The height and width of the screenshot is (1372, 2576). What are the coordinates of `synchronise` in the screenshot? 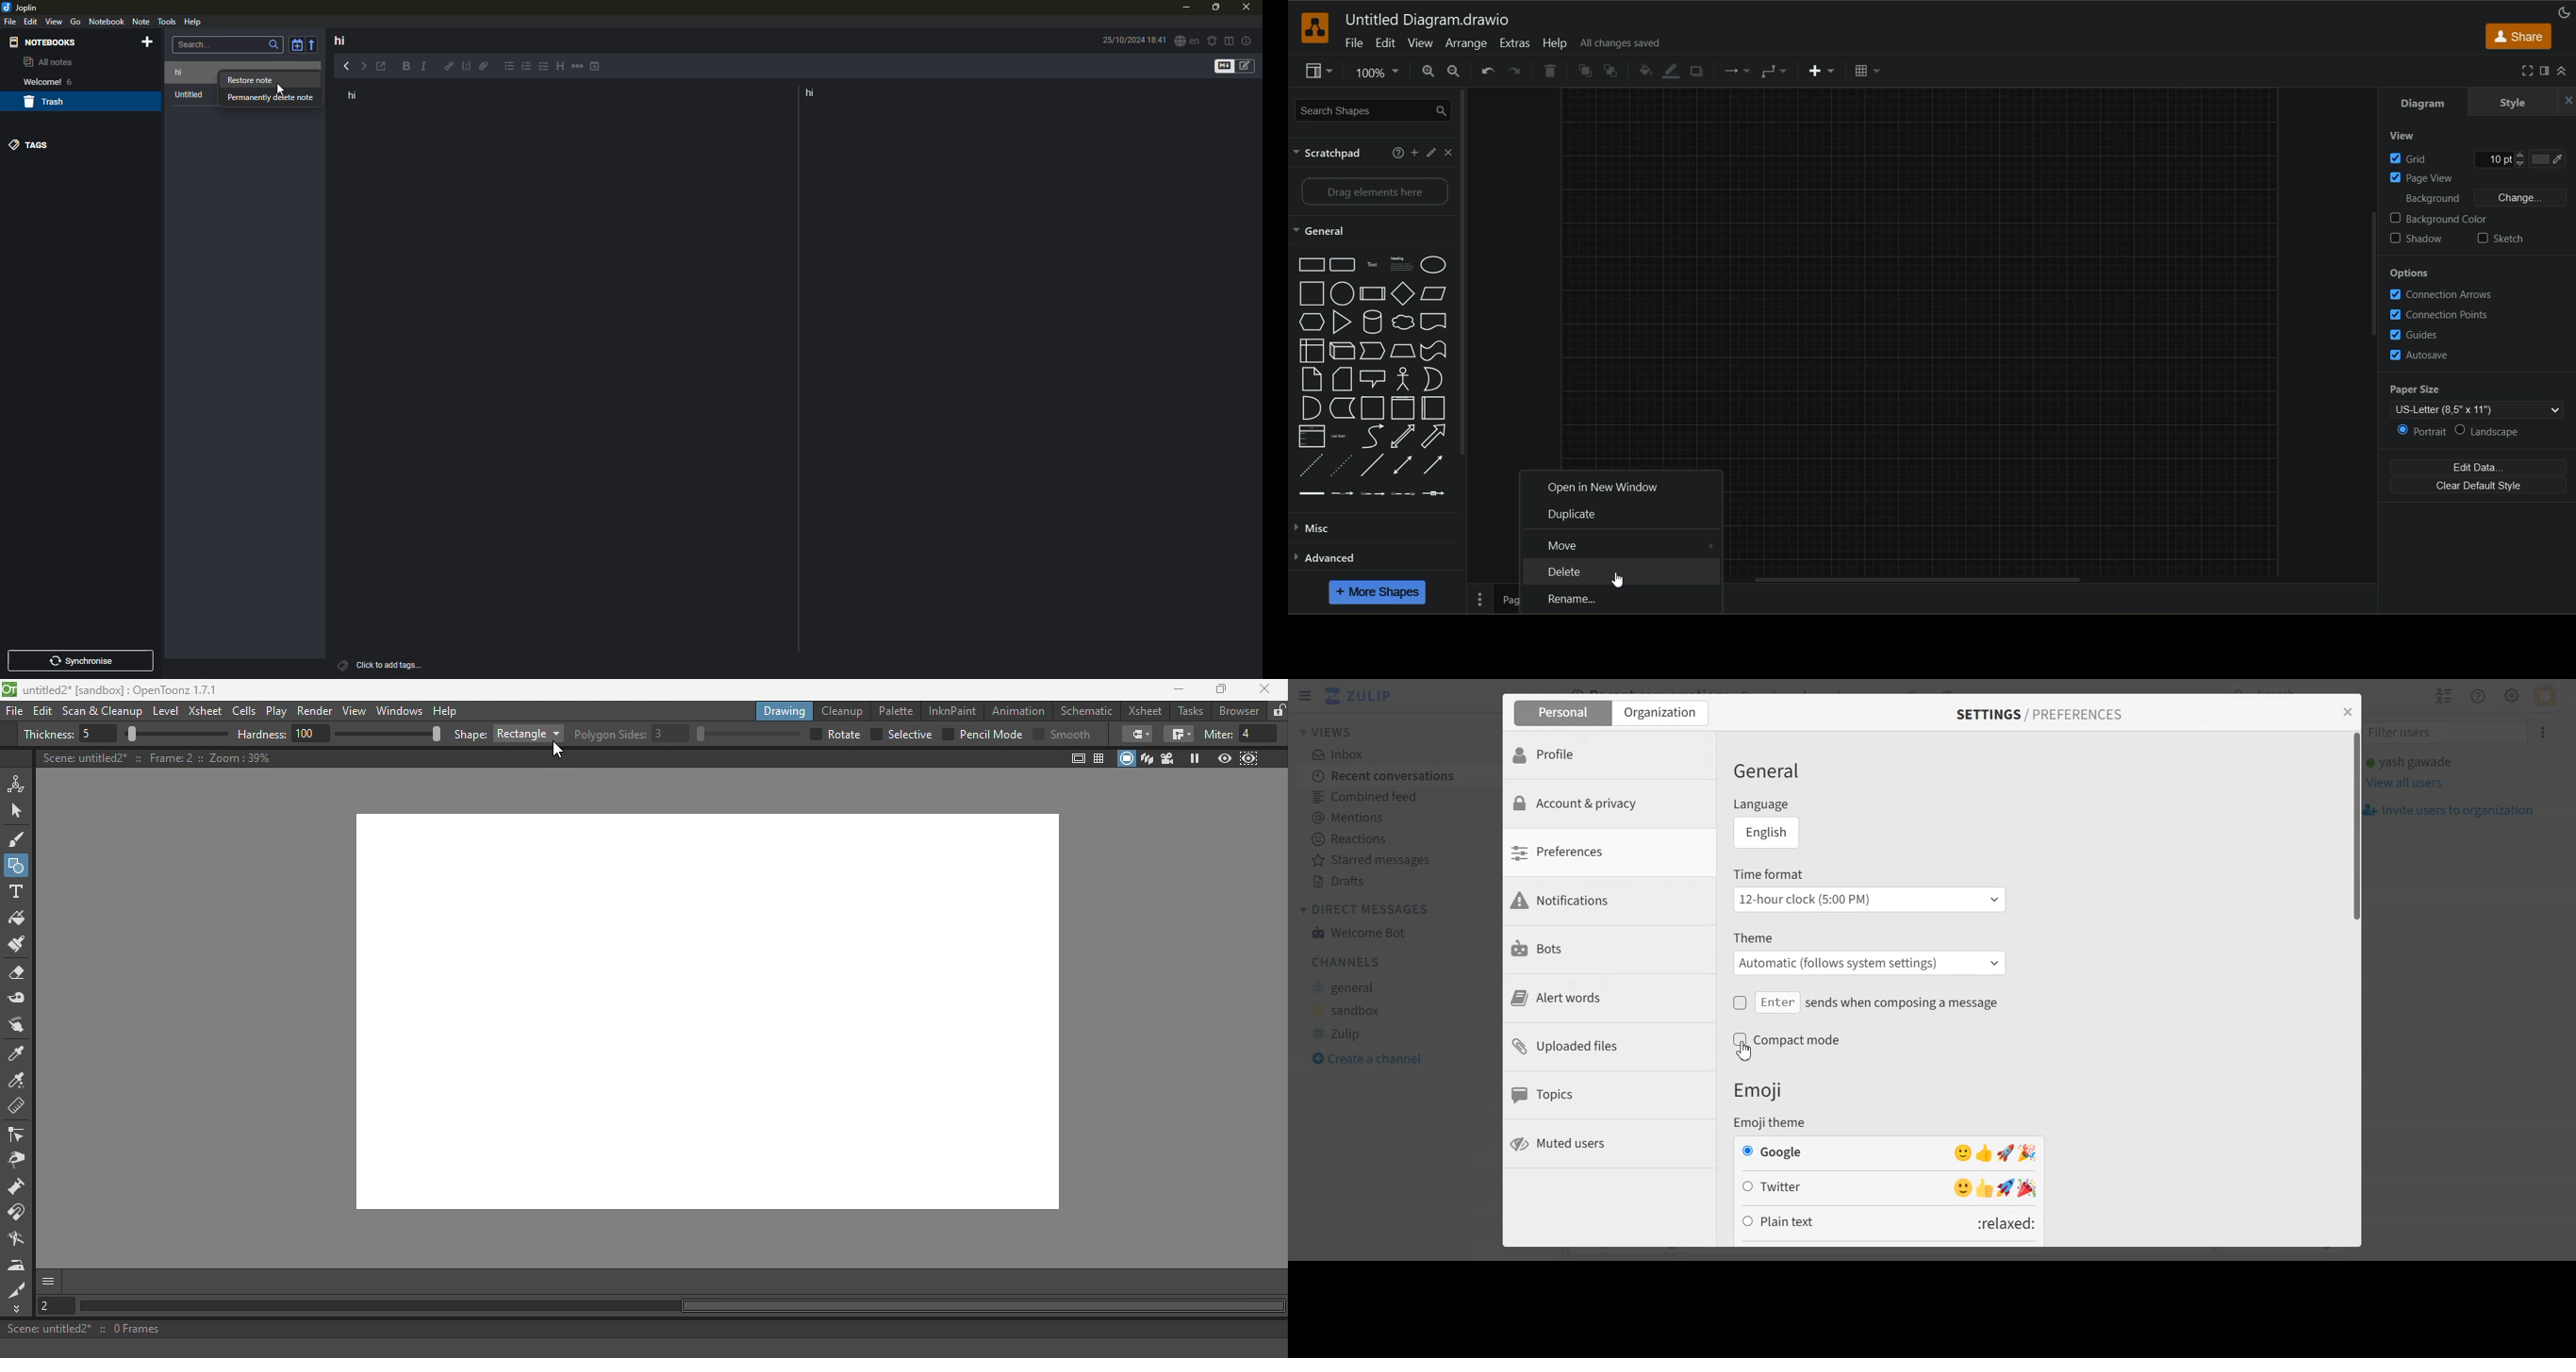 It's located at (85, 661).